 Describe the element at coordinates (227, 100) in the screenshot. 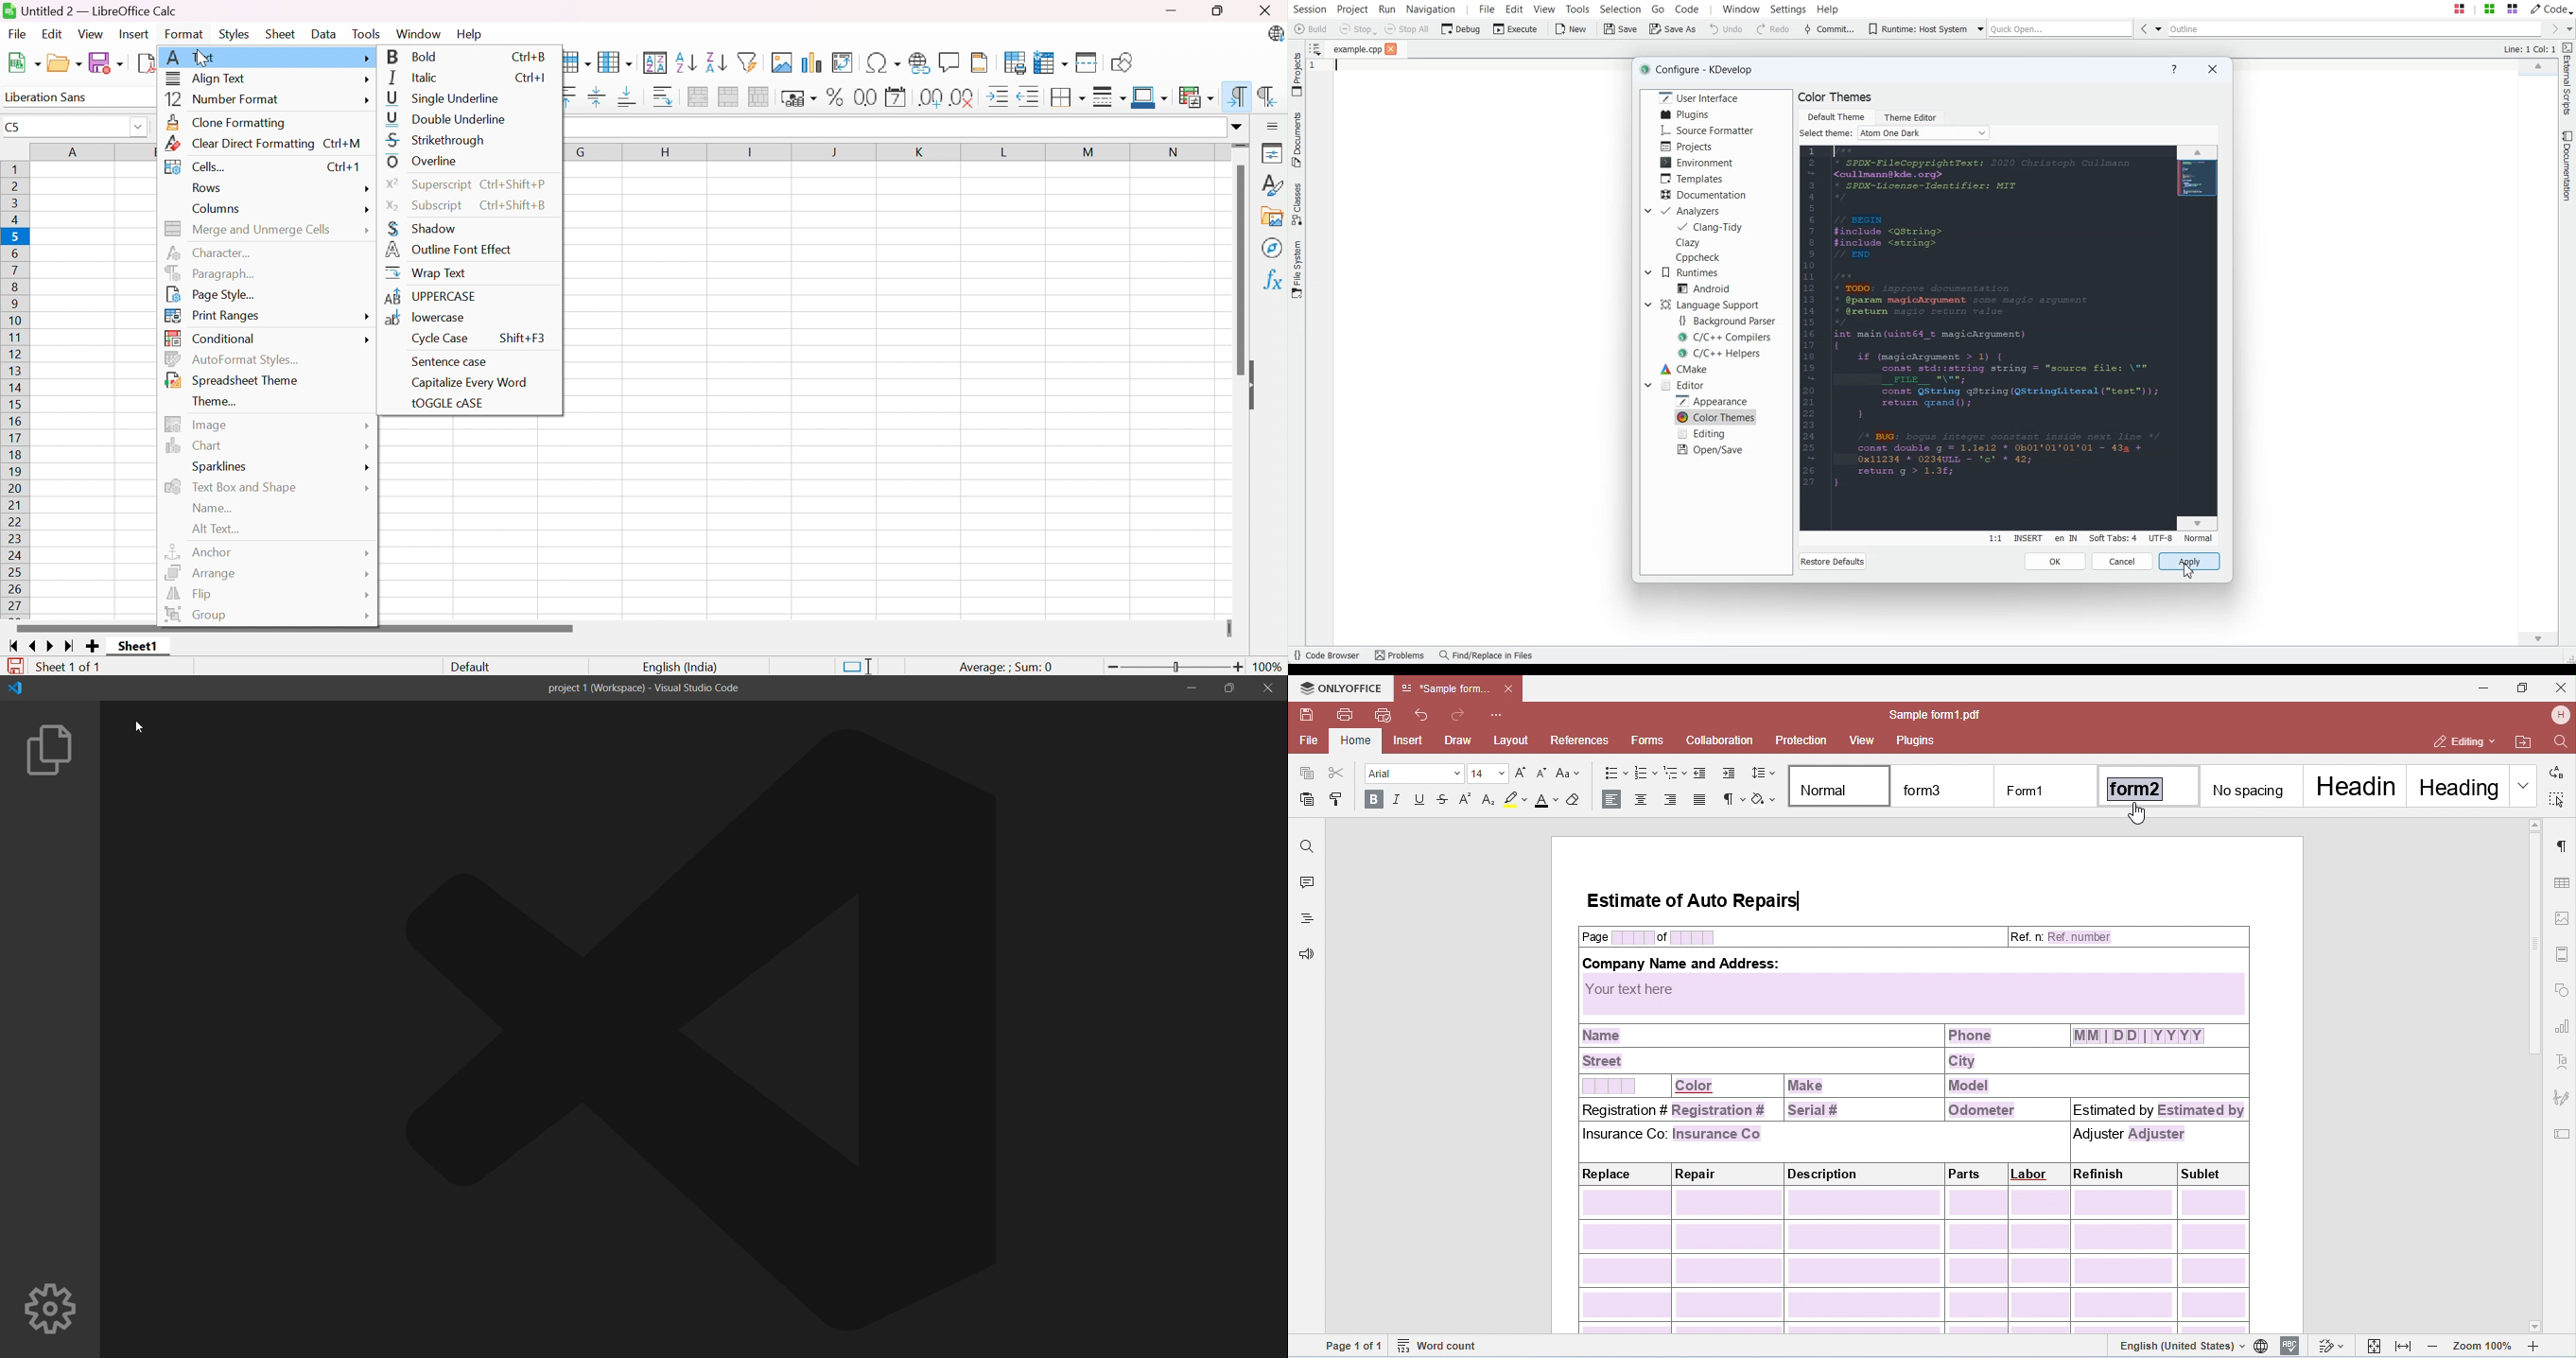

I see `Number Format` at that location.